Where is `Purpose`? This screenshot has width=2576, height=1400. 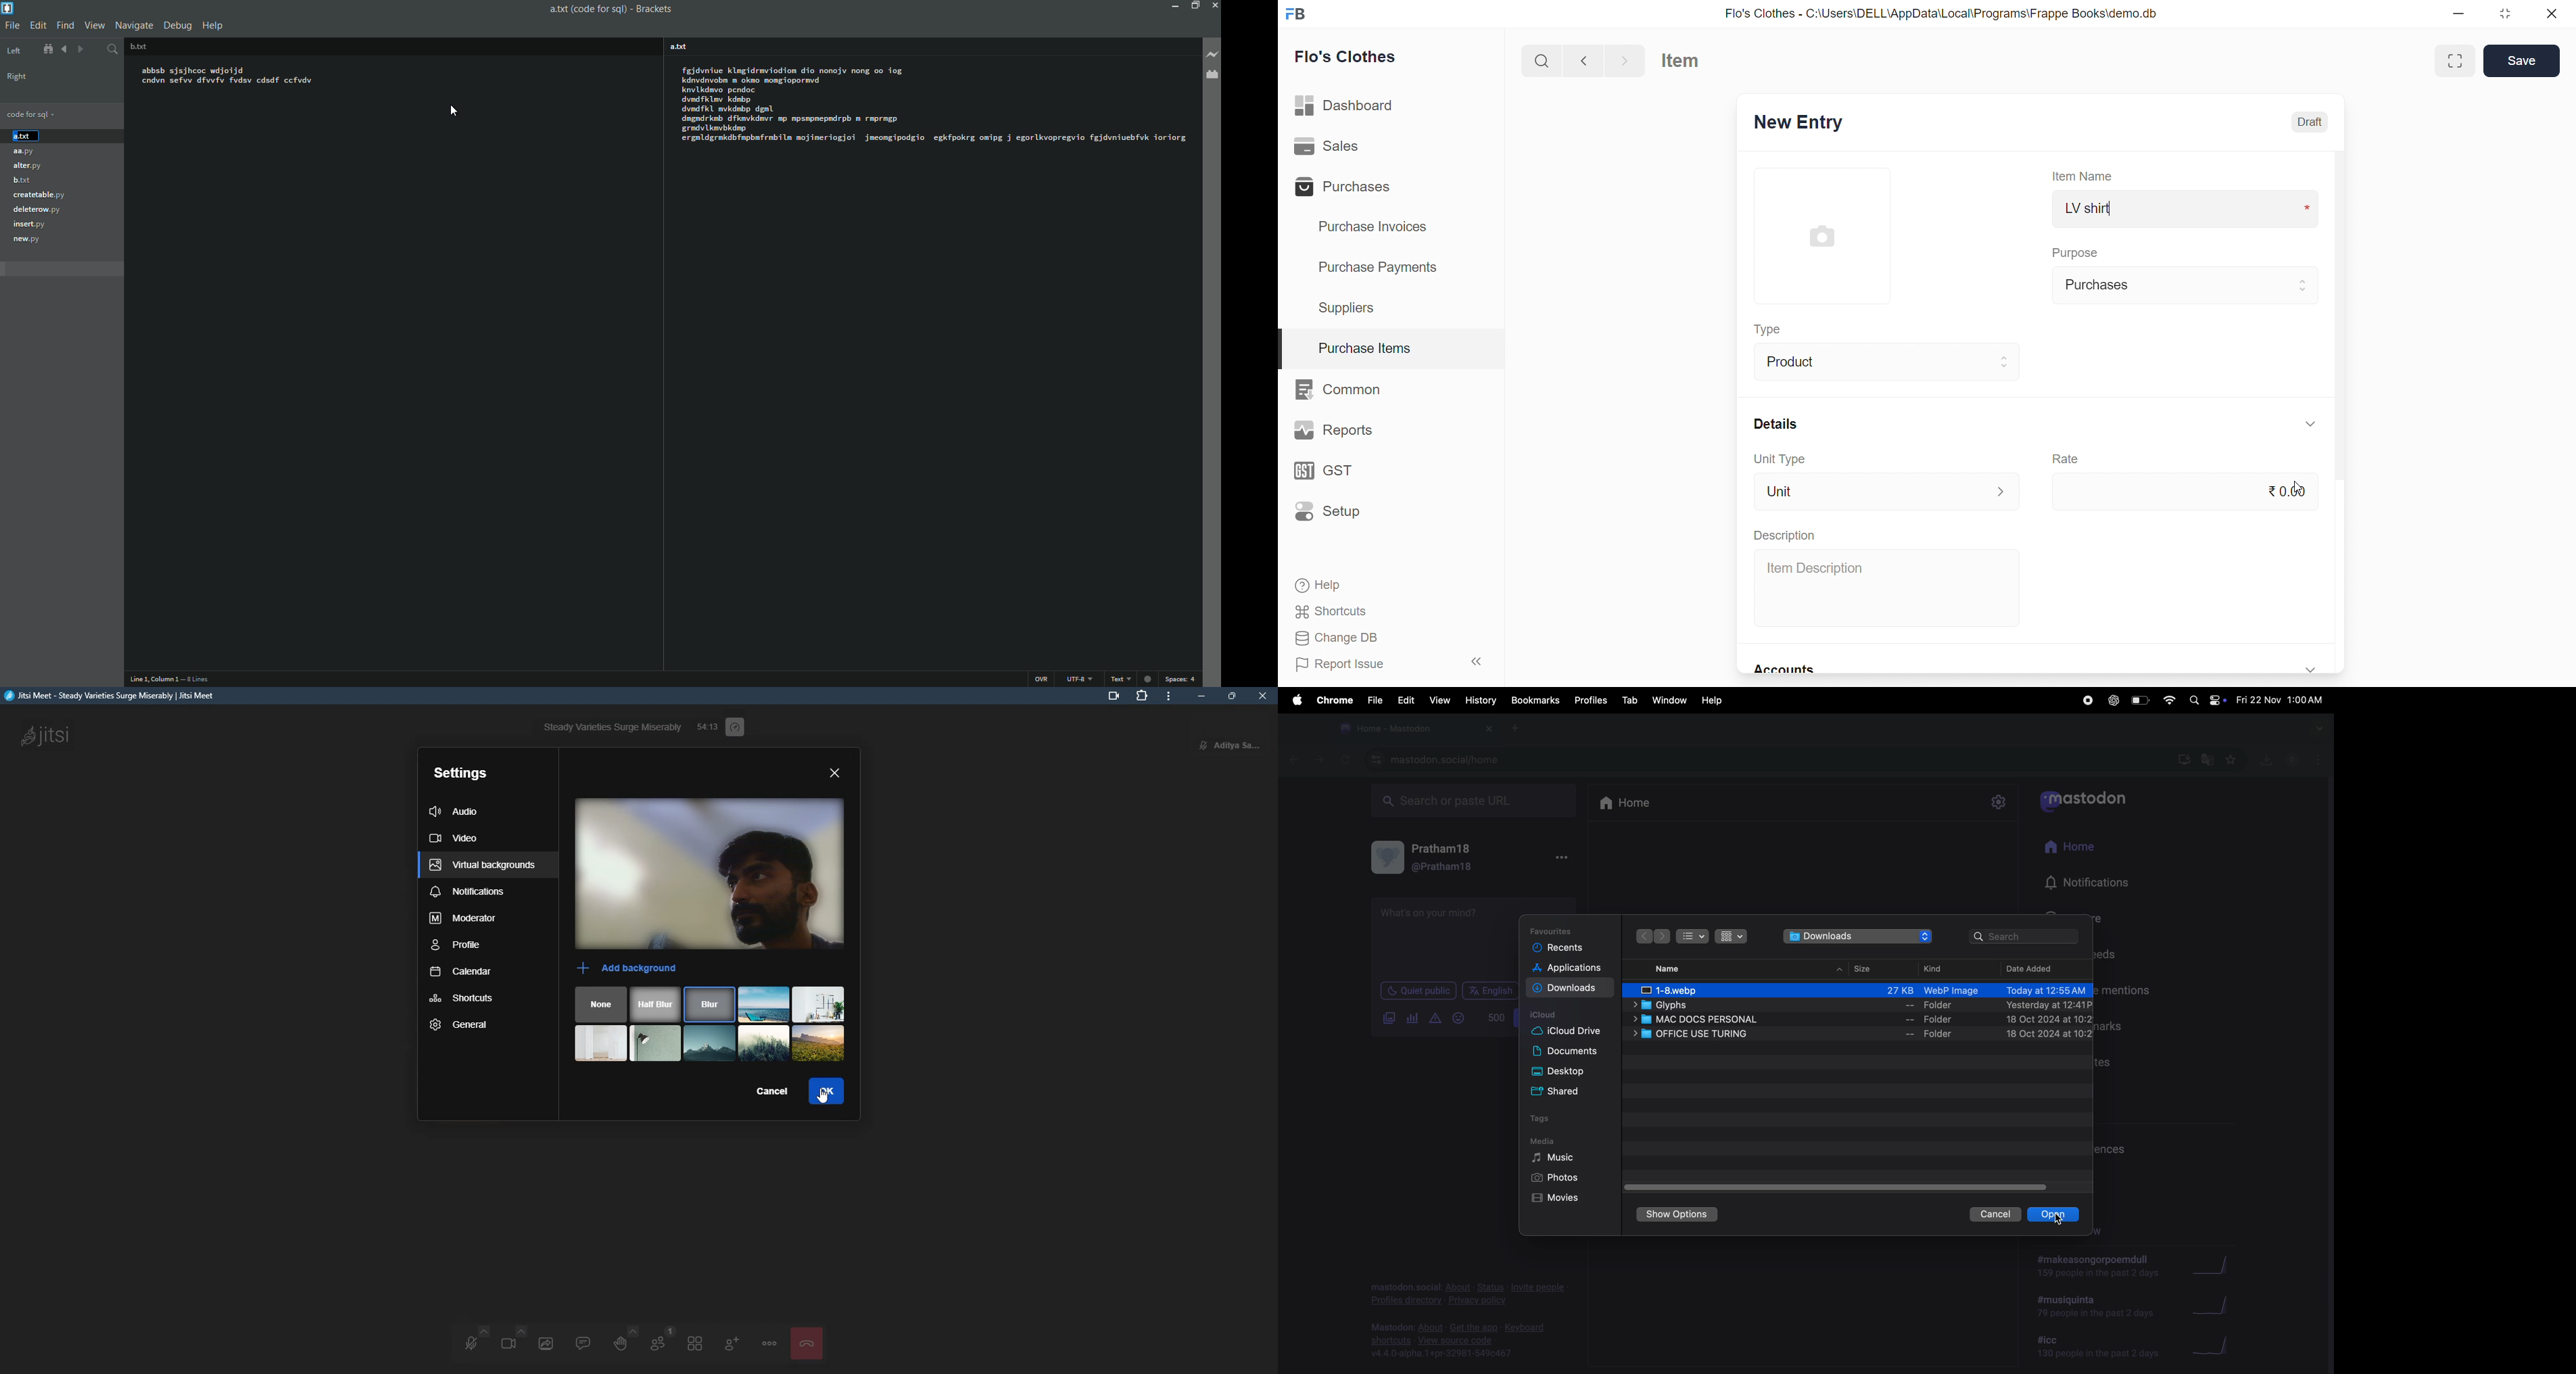 Purpose is located at coordinates (2078, 251).